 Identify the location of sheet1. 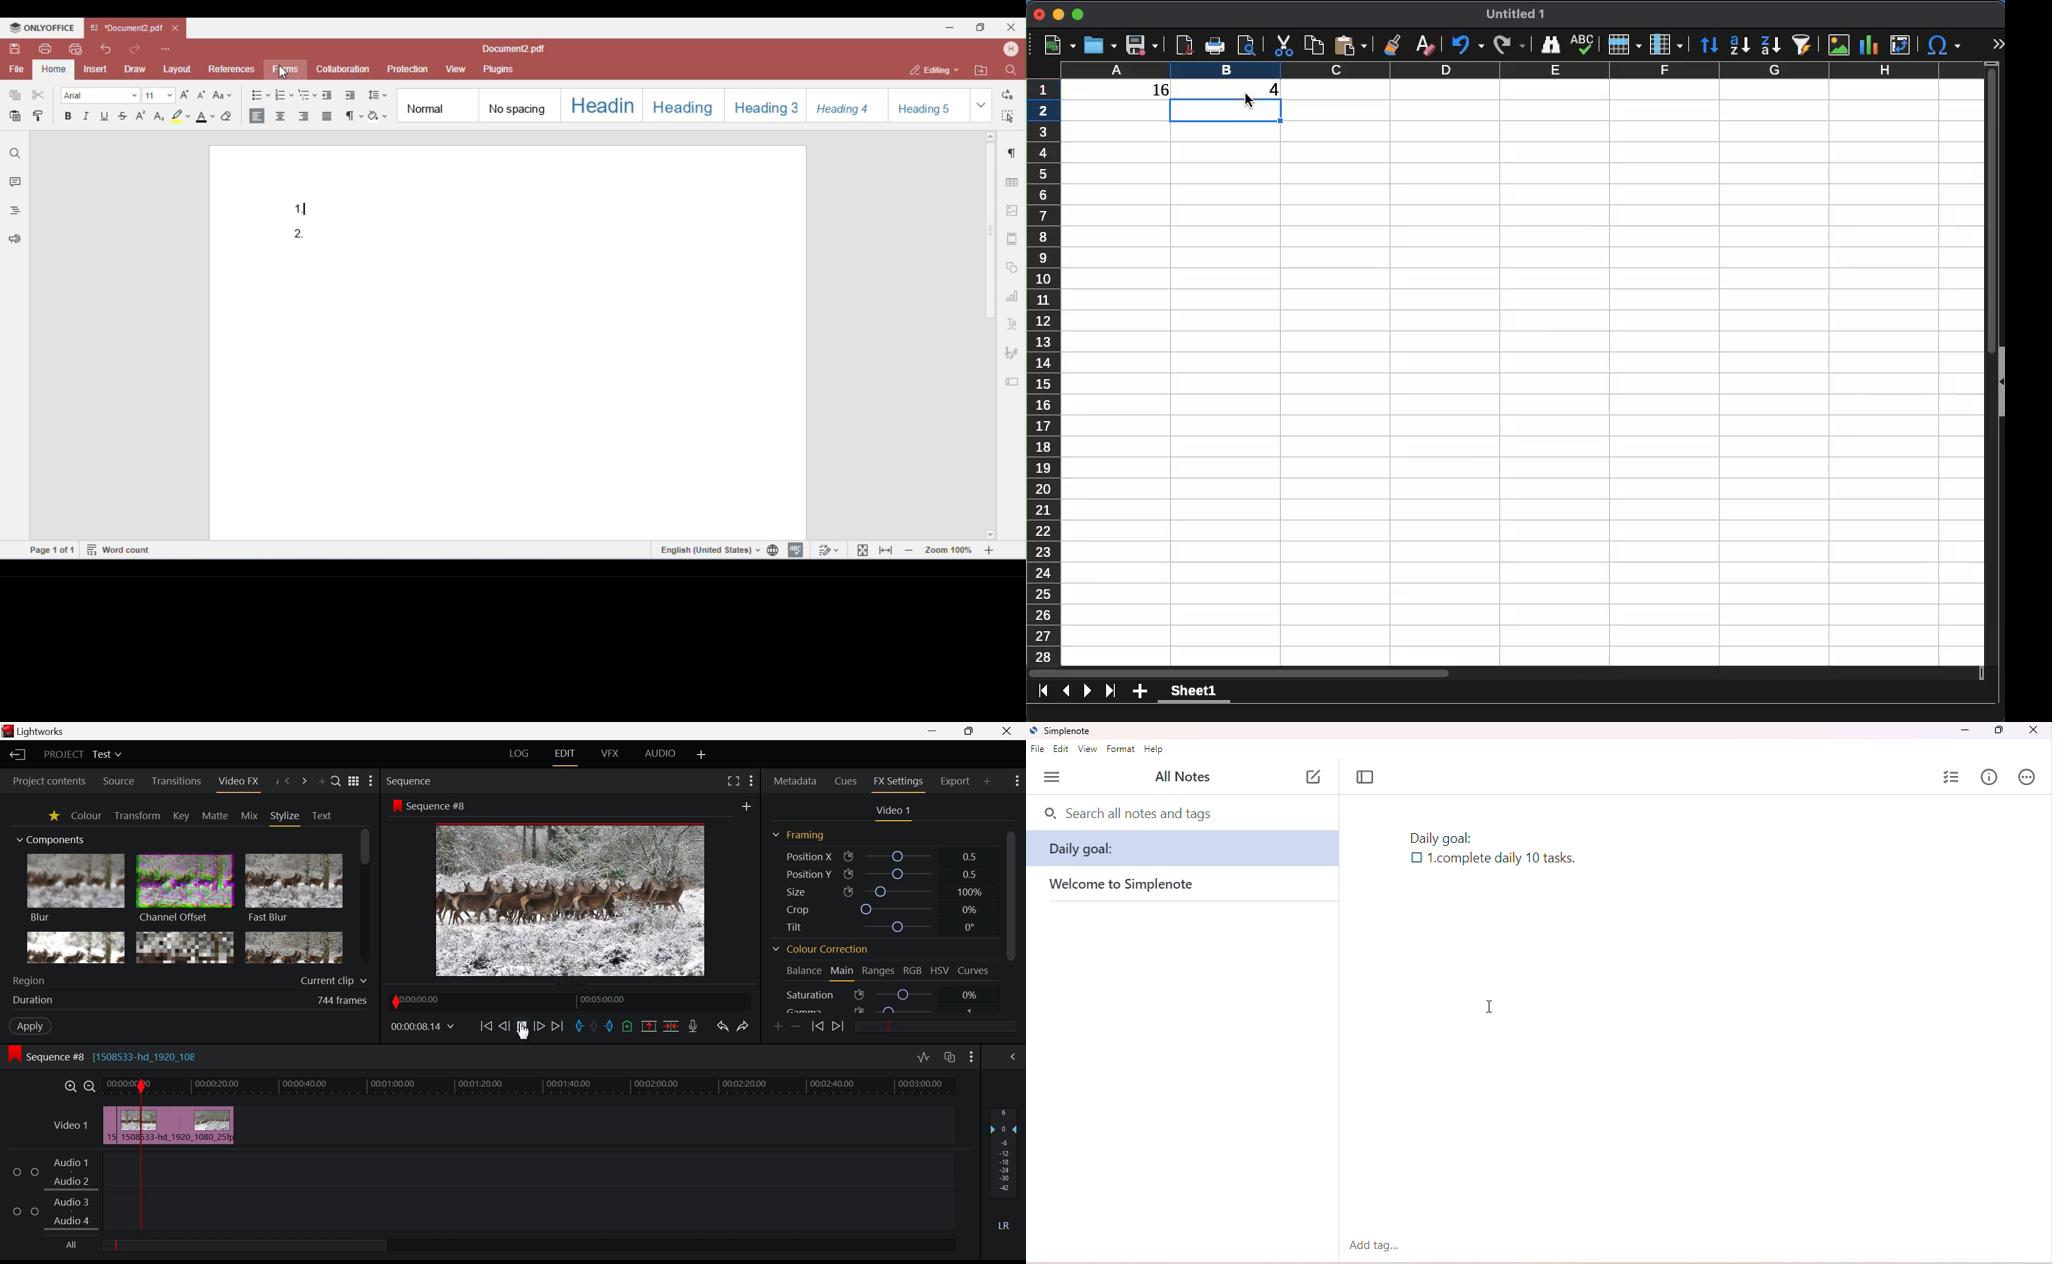
(1195, 694).